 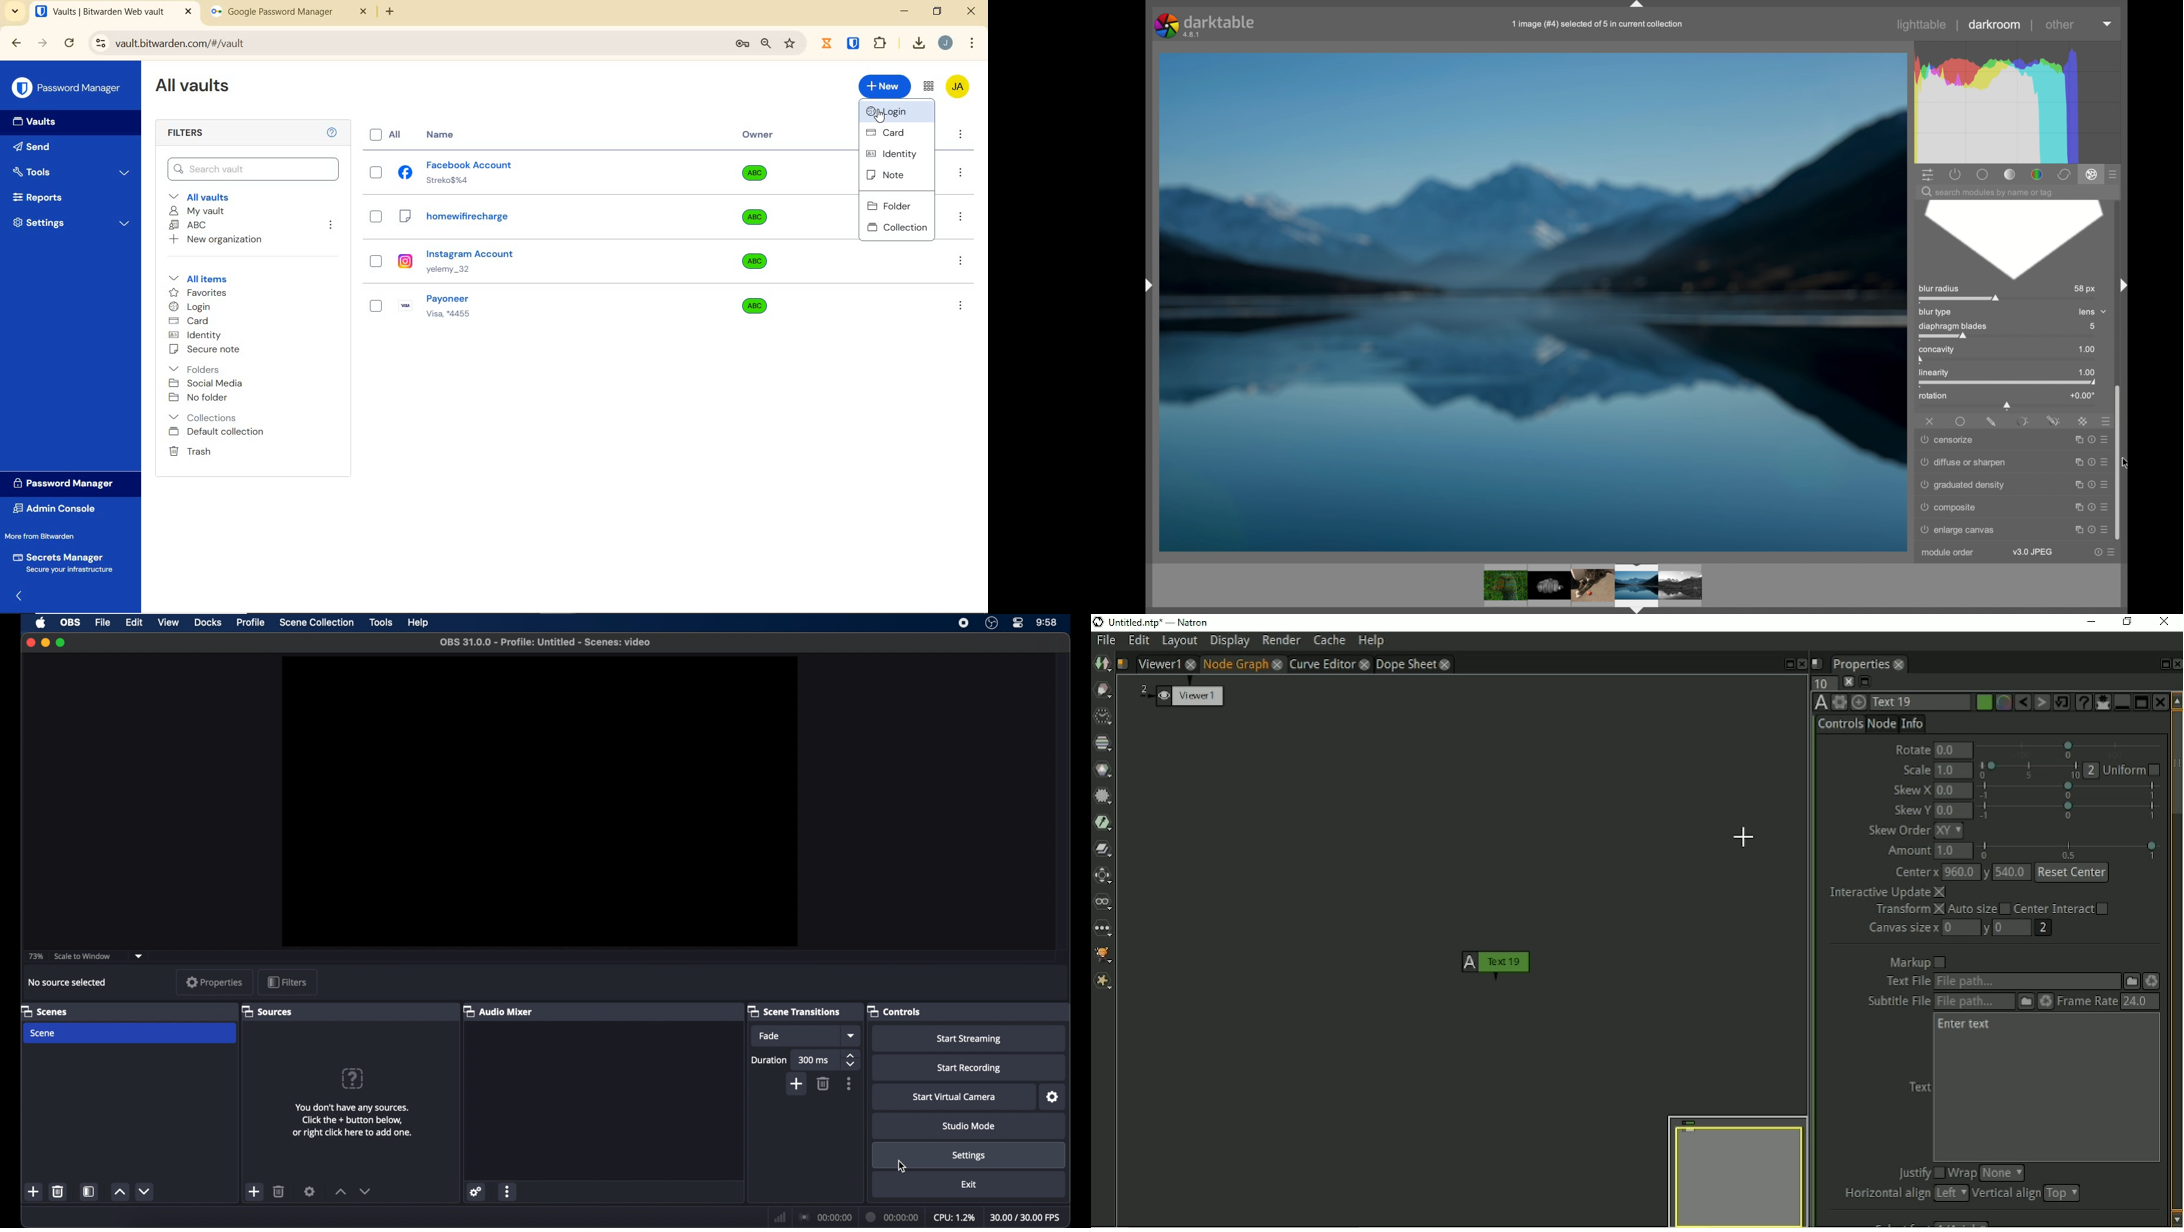 What do you see at coordinates (759, 178) in the screenshot?
I see `Owner organization` at bounding box center [759, 178].